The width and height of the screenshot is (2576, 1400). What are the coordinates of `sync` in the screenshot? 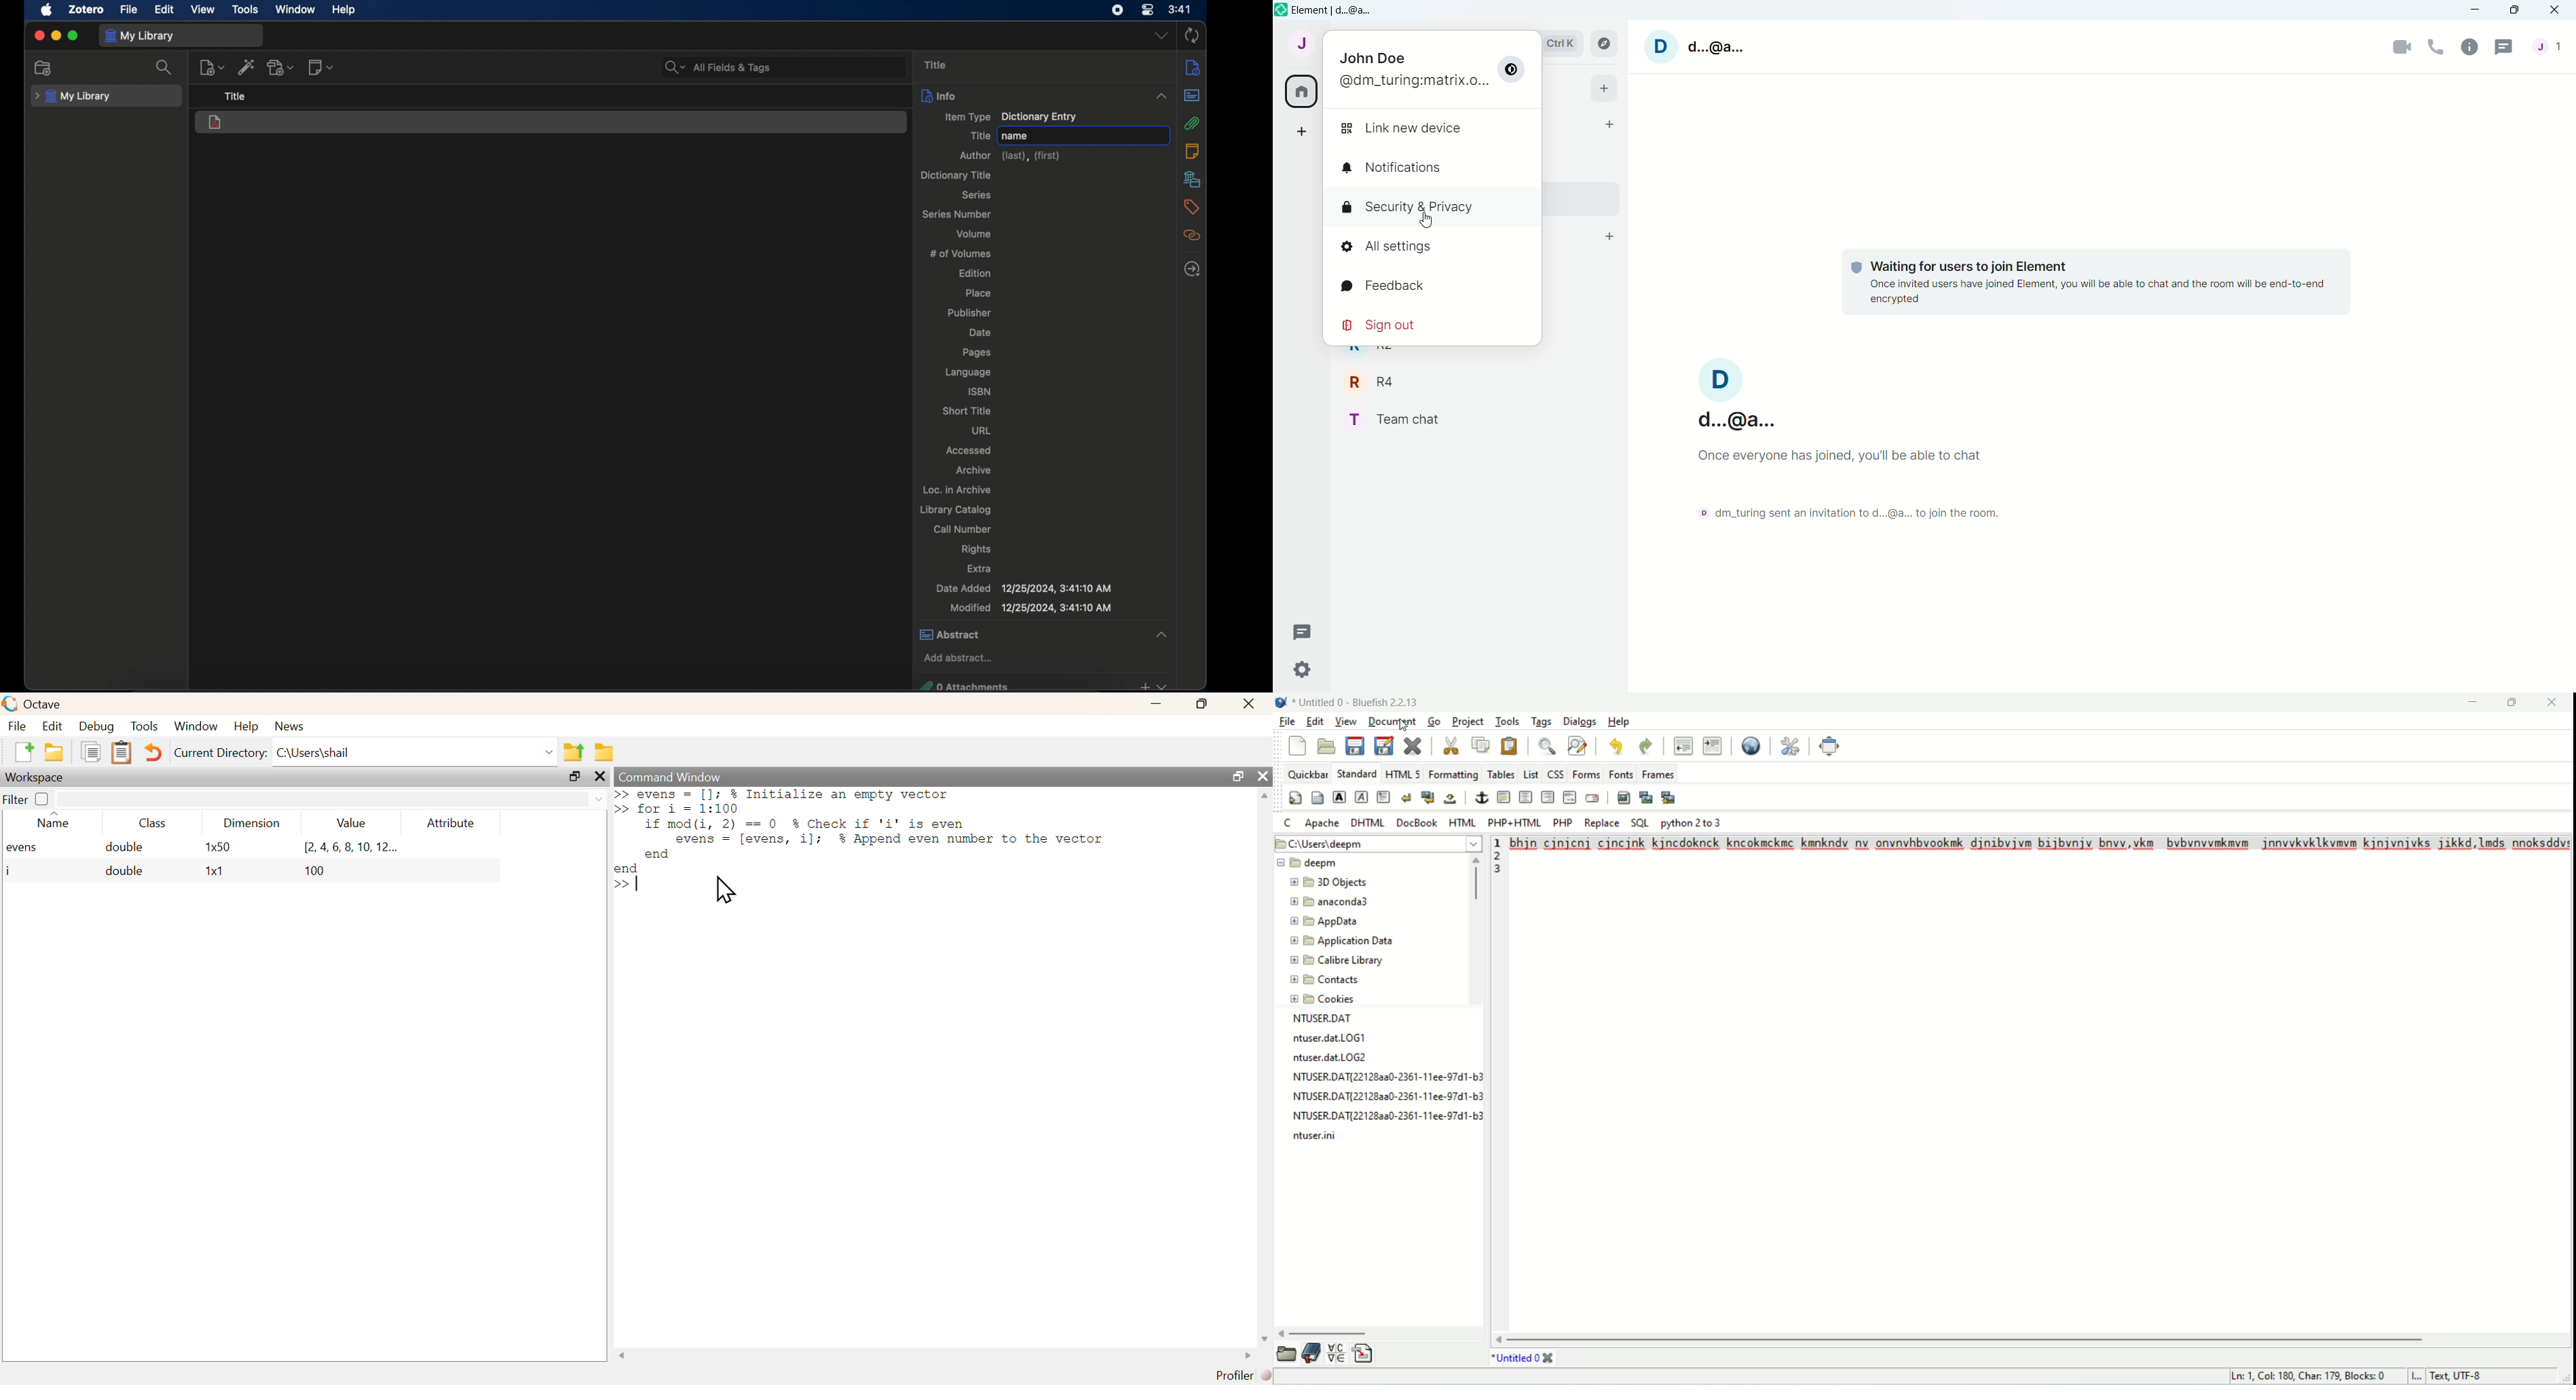 It's located at (1192, 35).